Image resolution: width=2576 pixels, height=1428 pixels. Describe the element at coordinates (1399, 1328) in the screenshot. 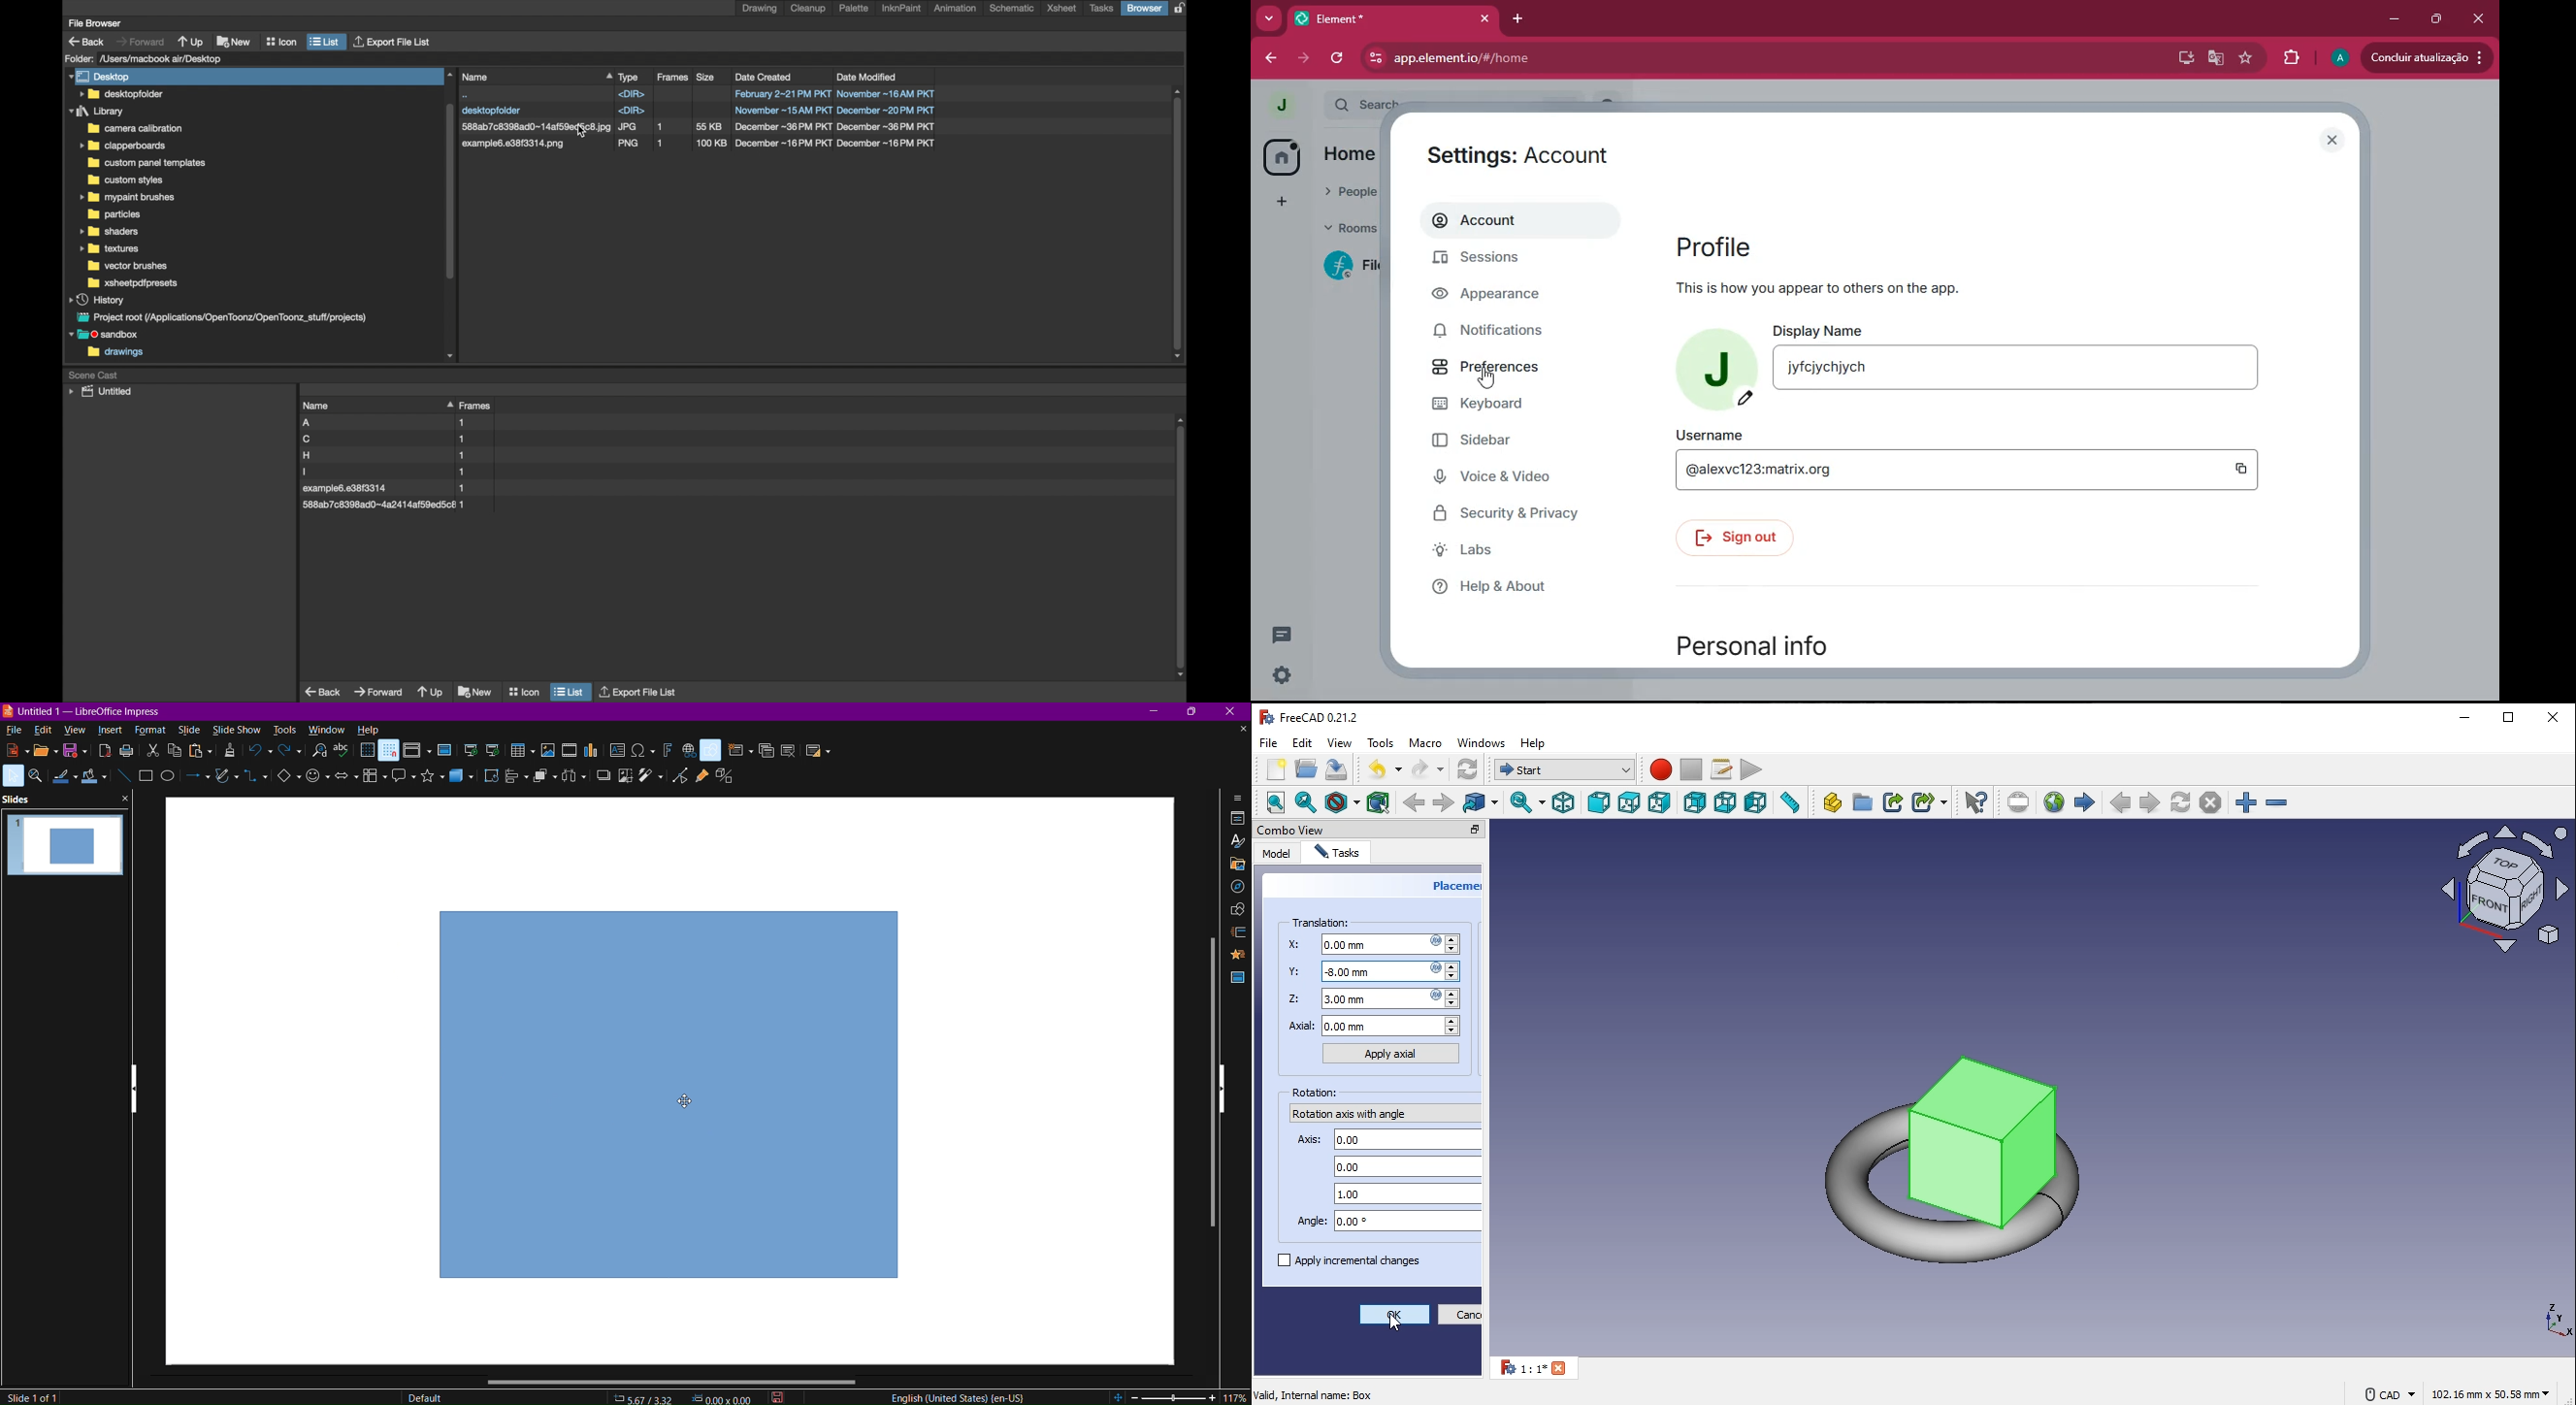

I see `navigation` at that location.